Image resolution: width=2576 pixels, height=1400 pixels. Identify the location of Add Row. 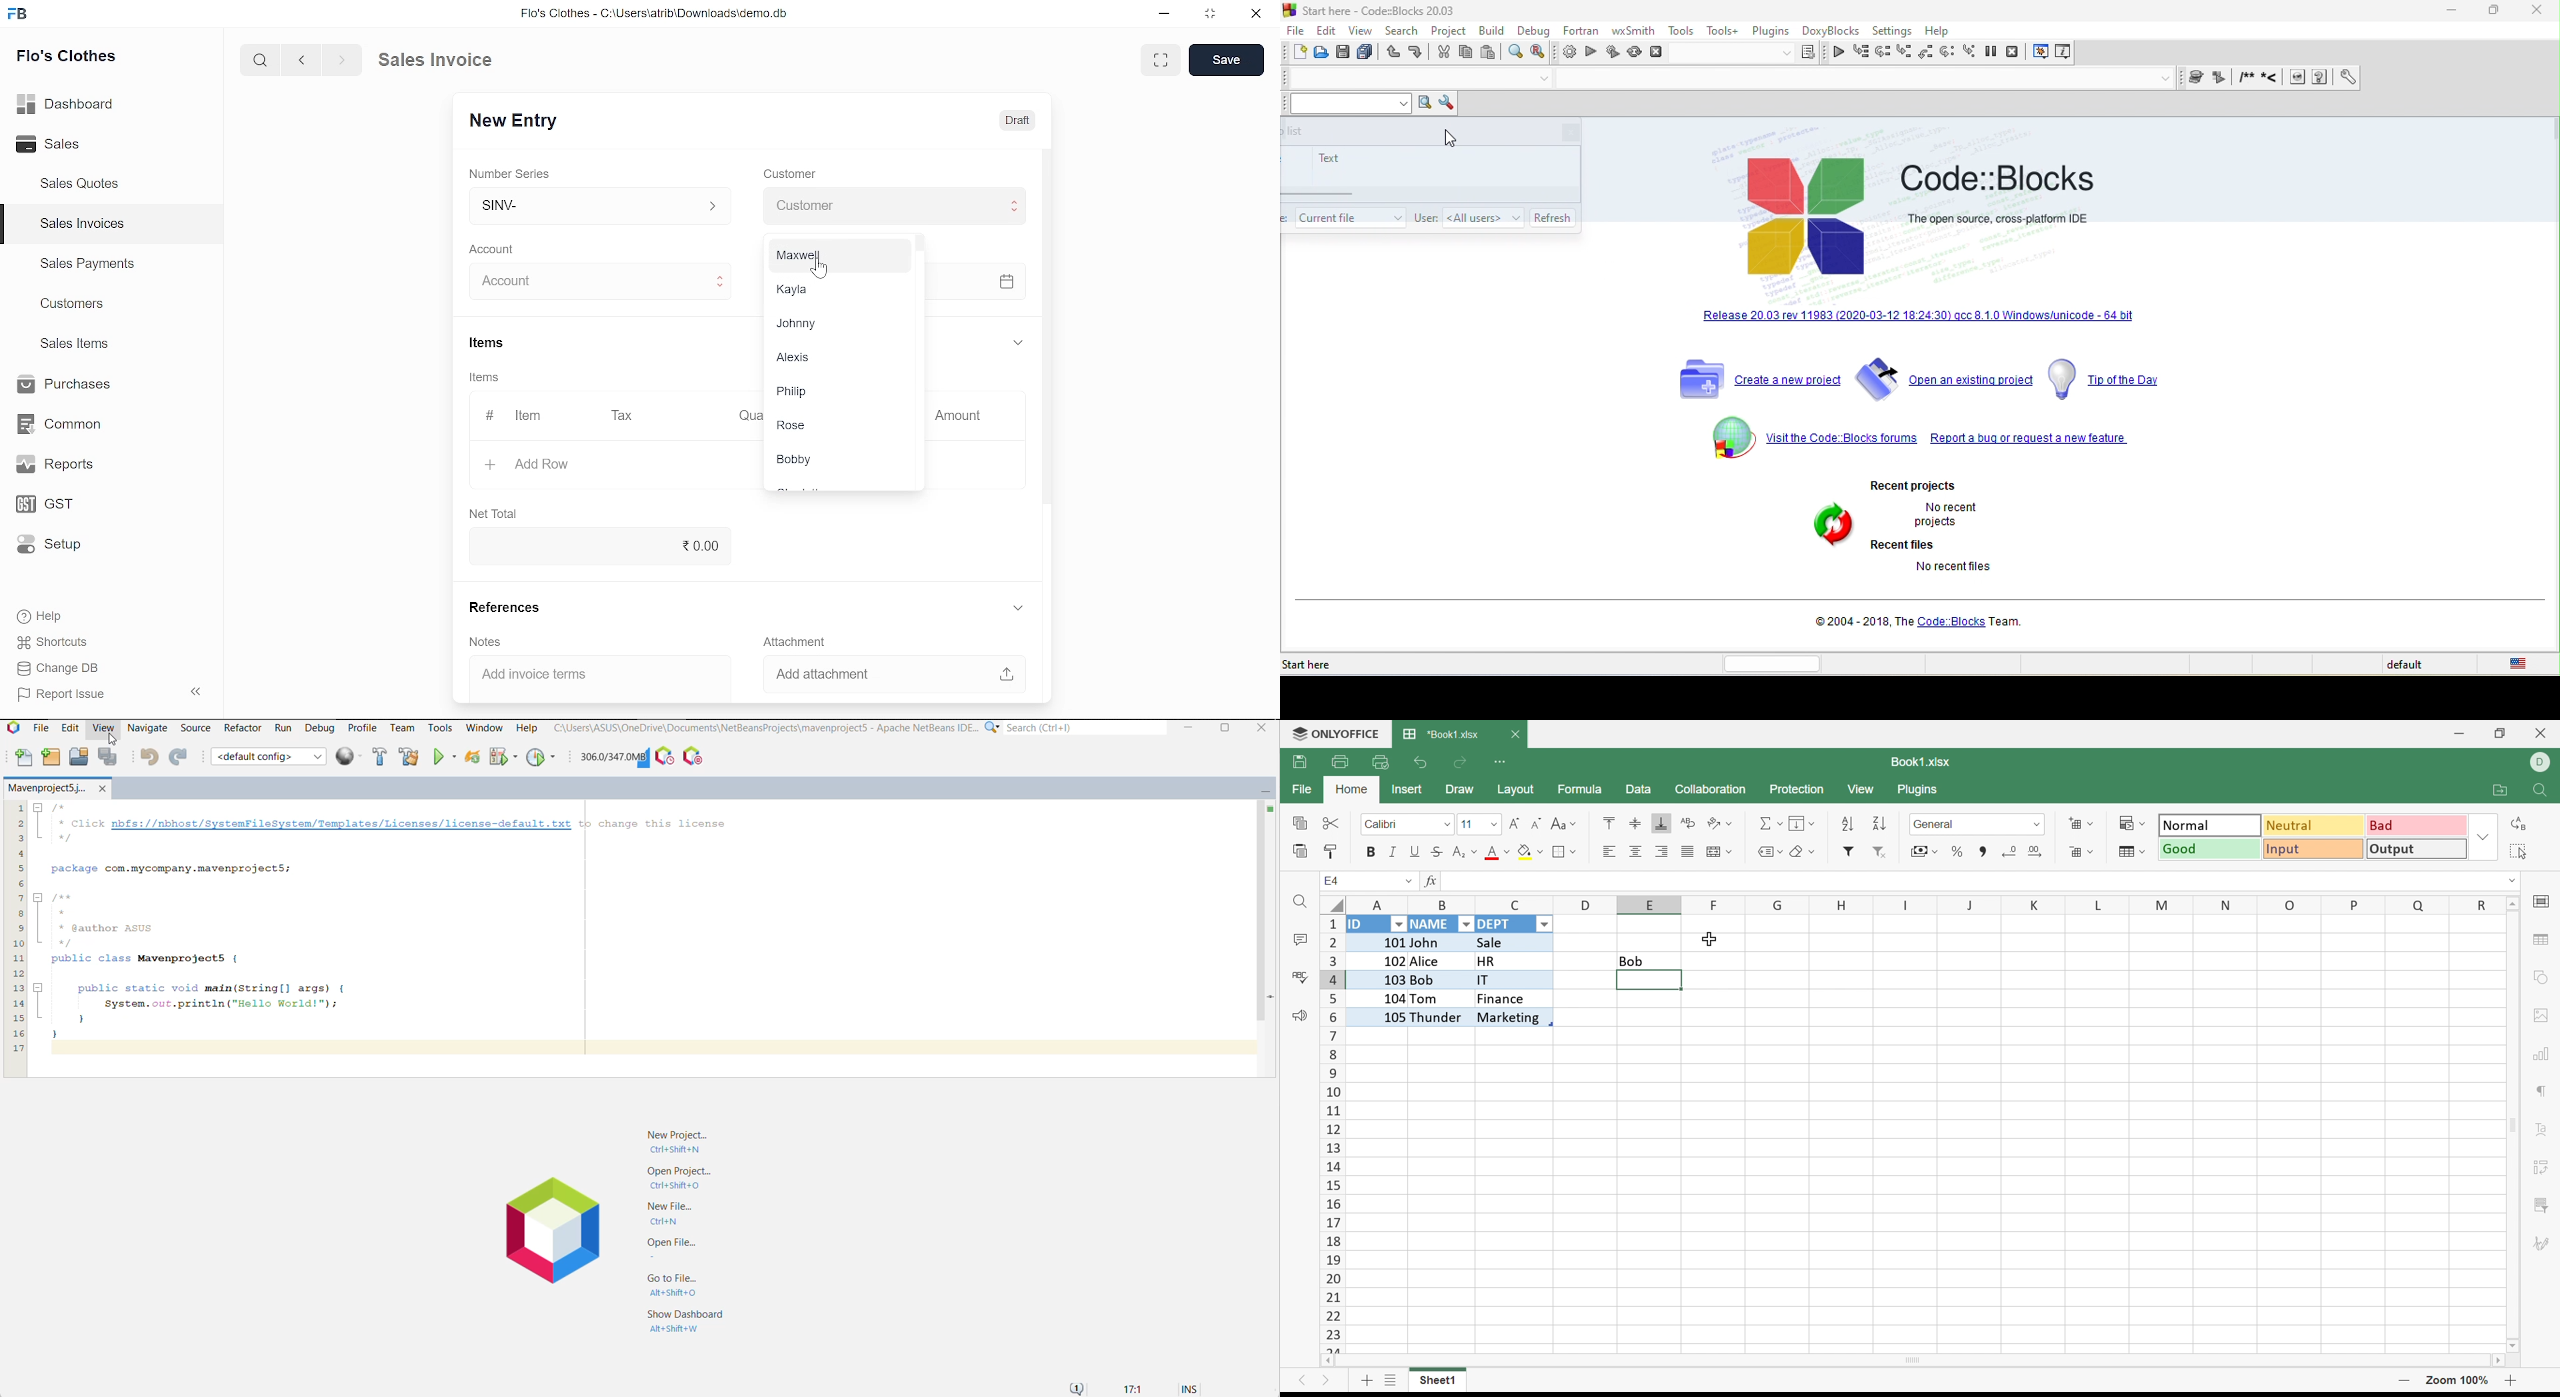
(529, 465).